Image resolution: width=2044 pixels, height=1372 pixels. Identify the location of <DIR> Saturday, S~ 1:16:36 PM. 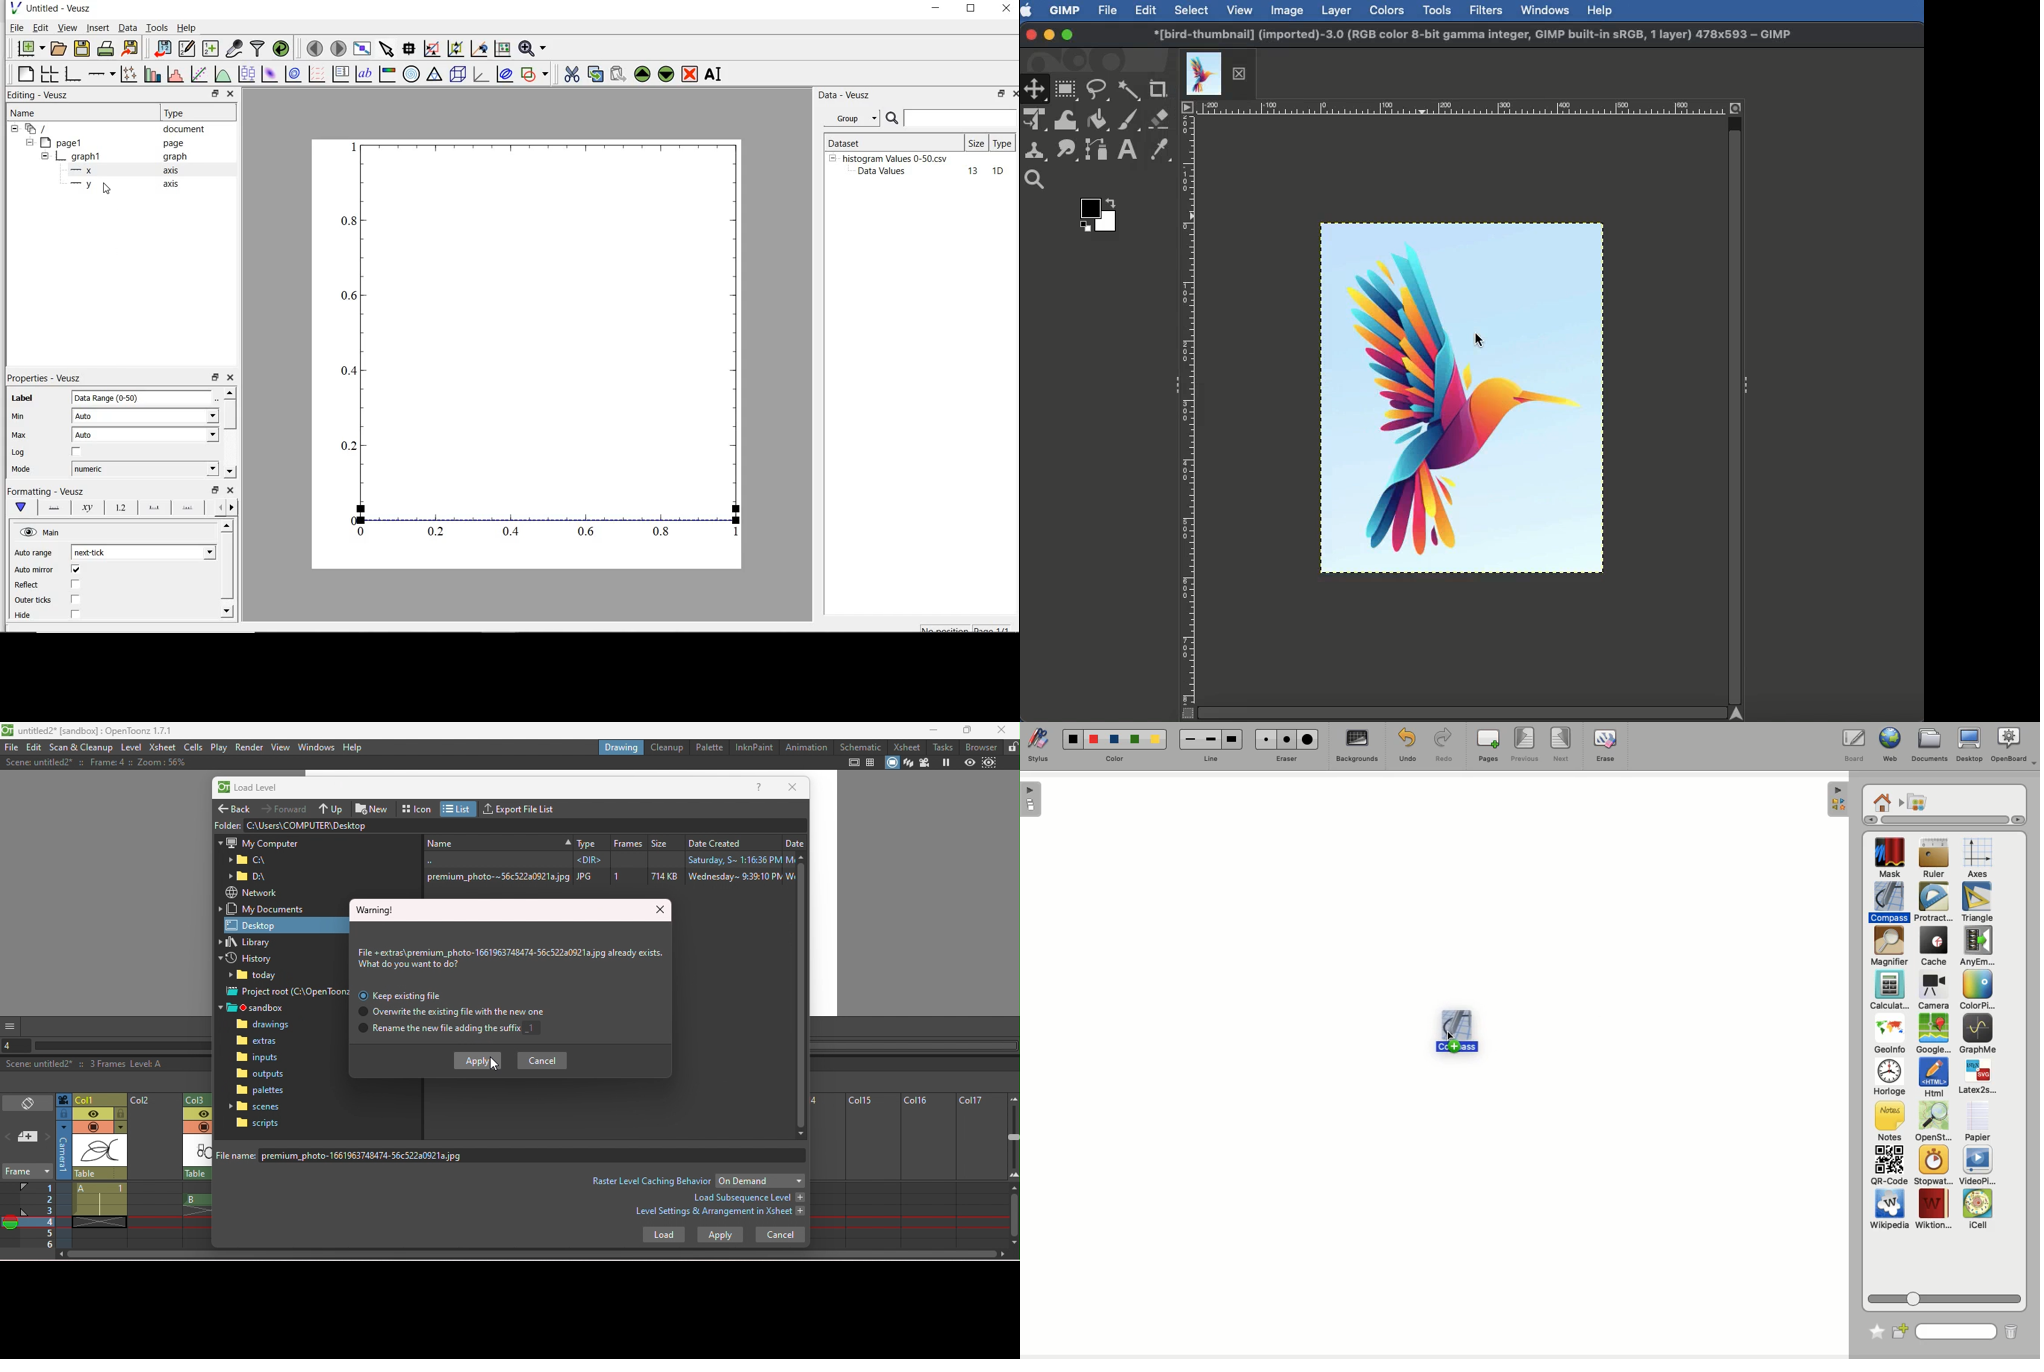
(606, 859).